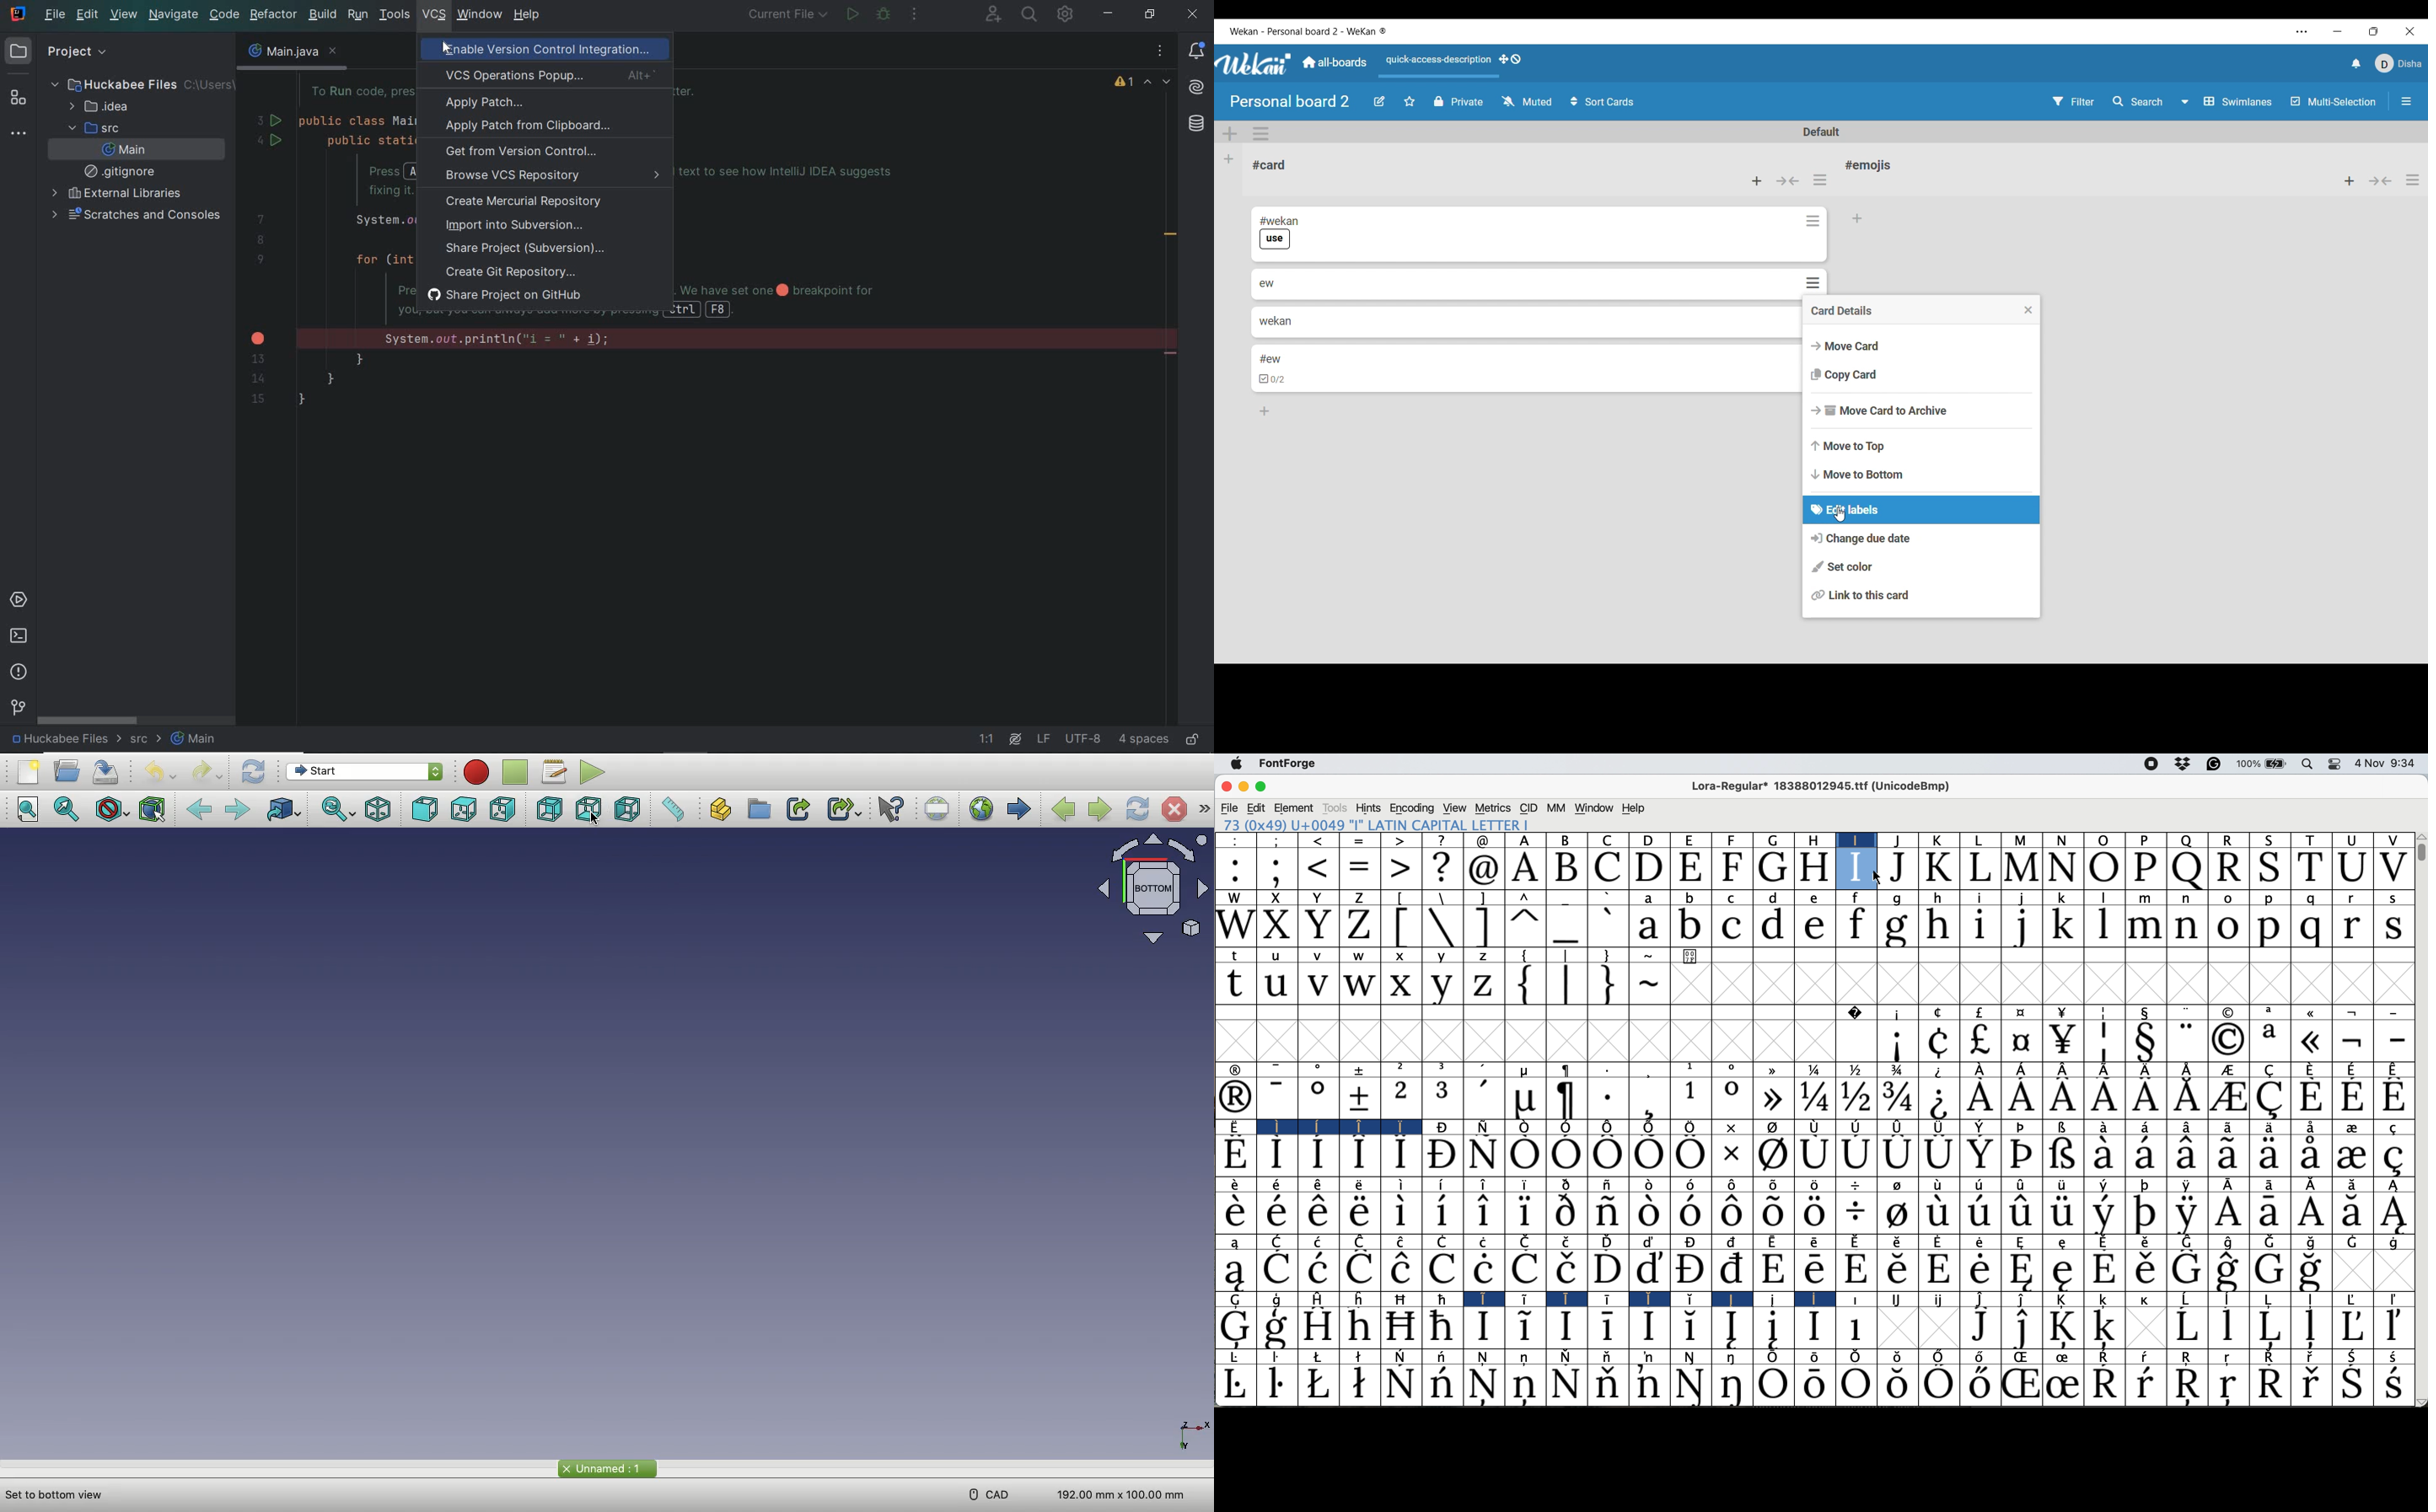 The image size is (2436, 1512). I want to click on Make sub-link, so click(844, 810).